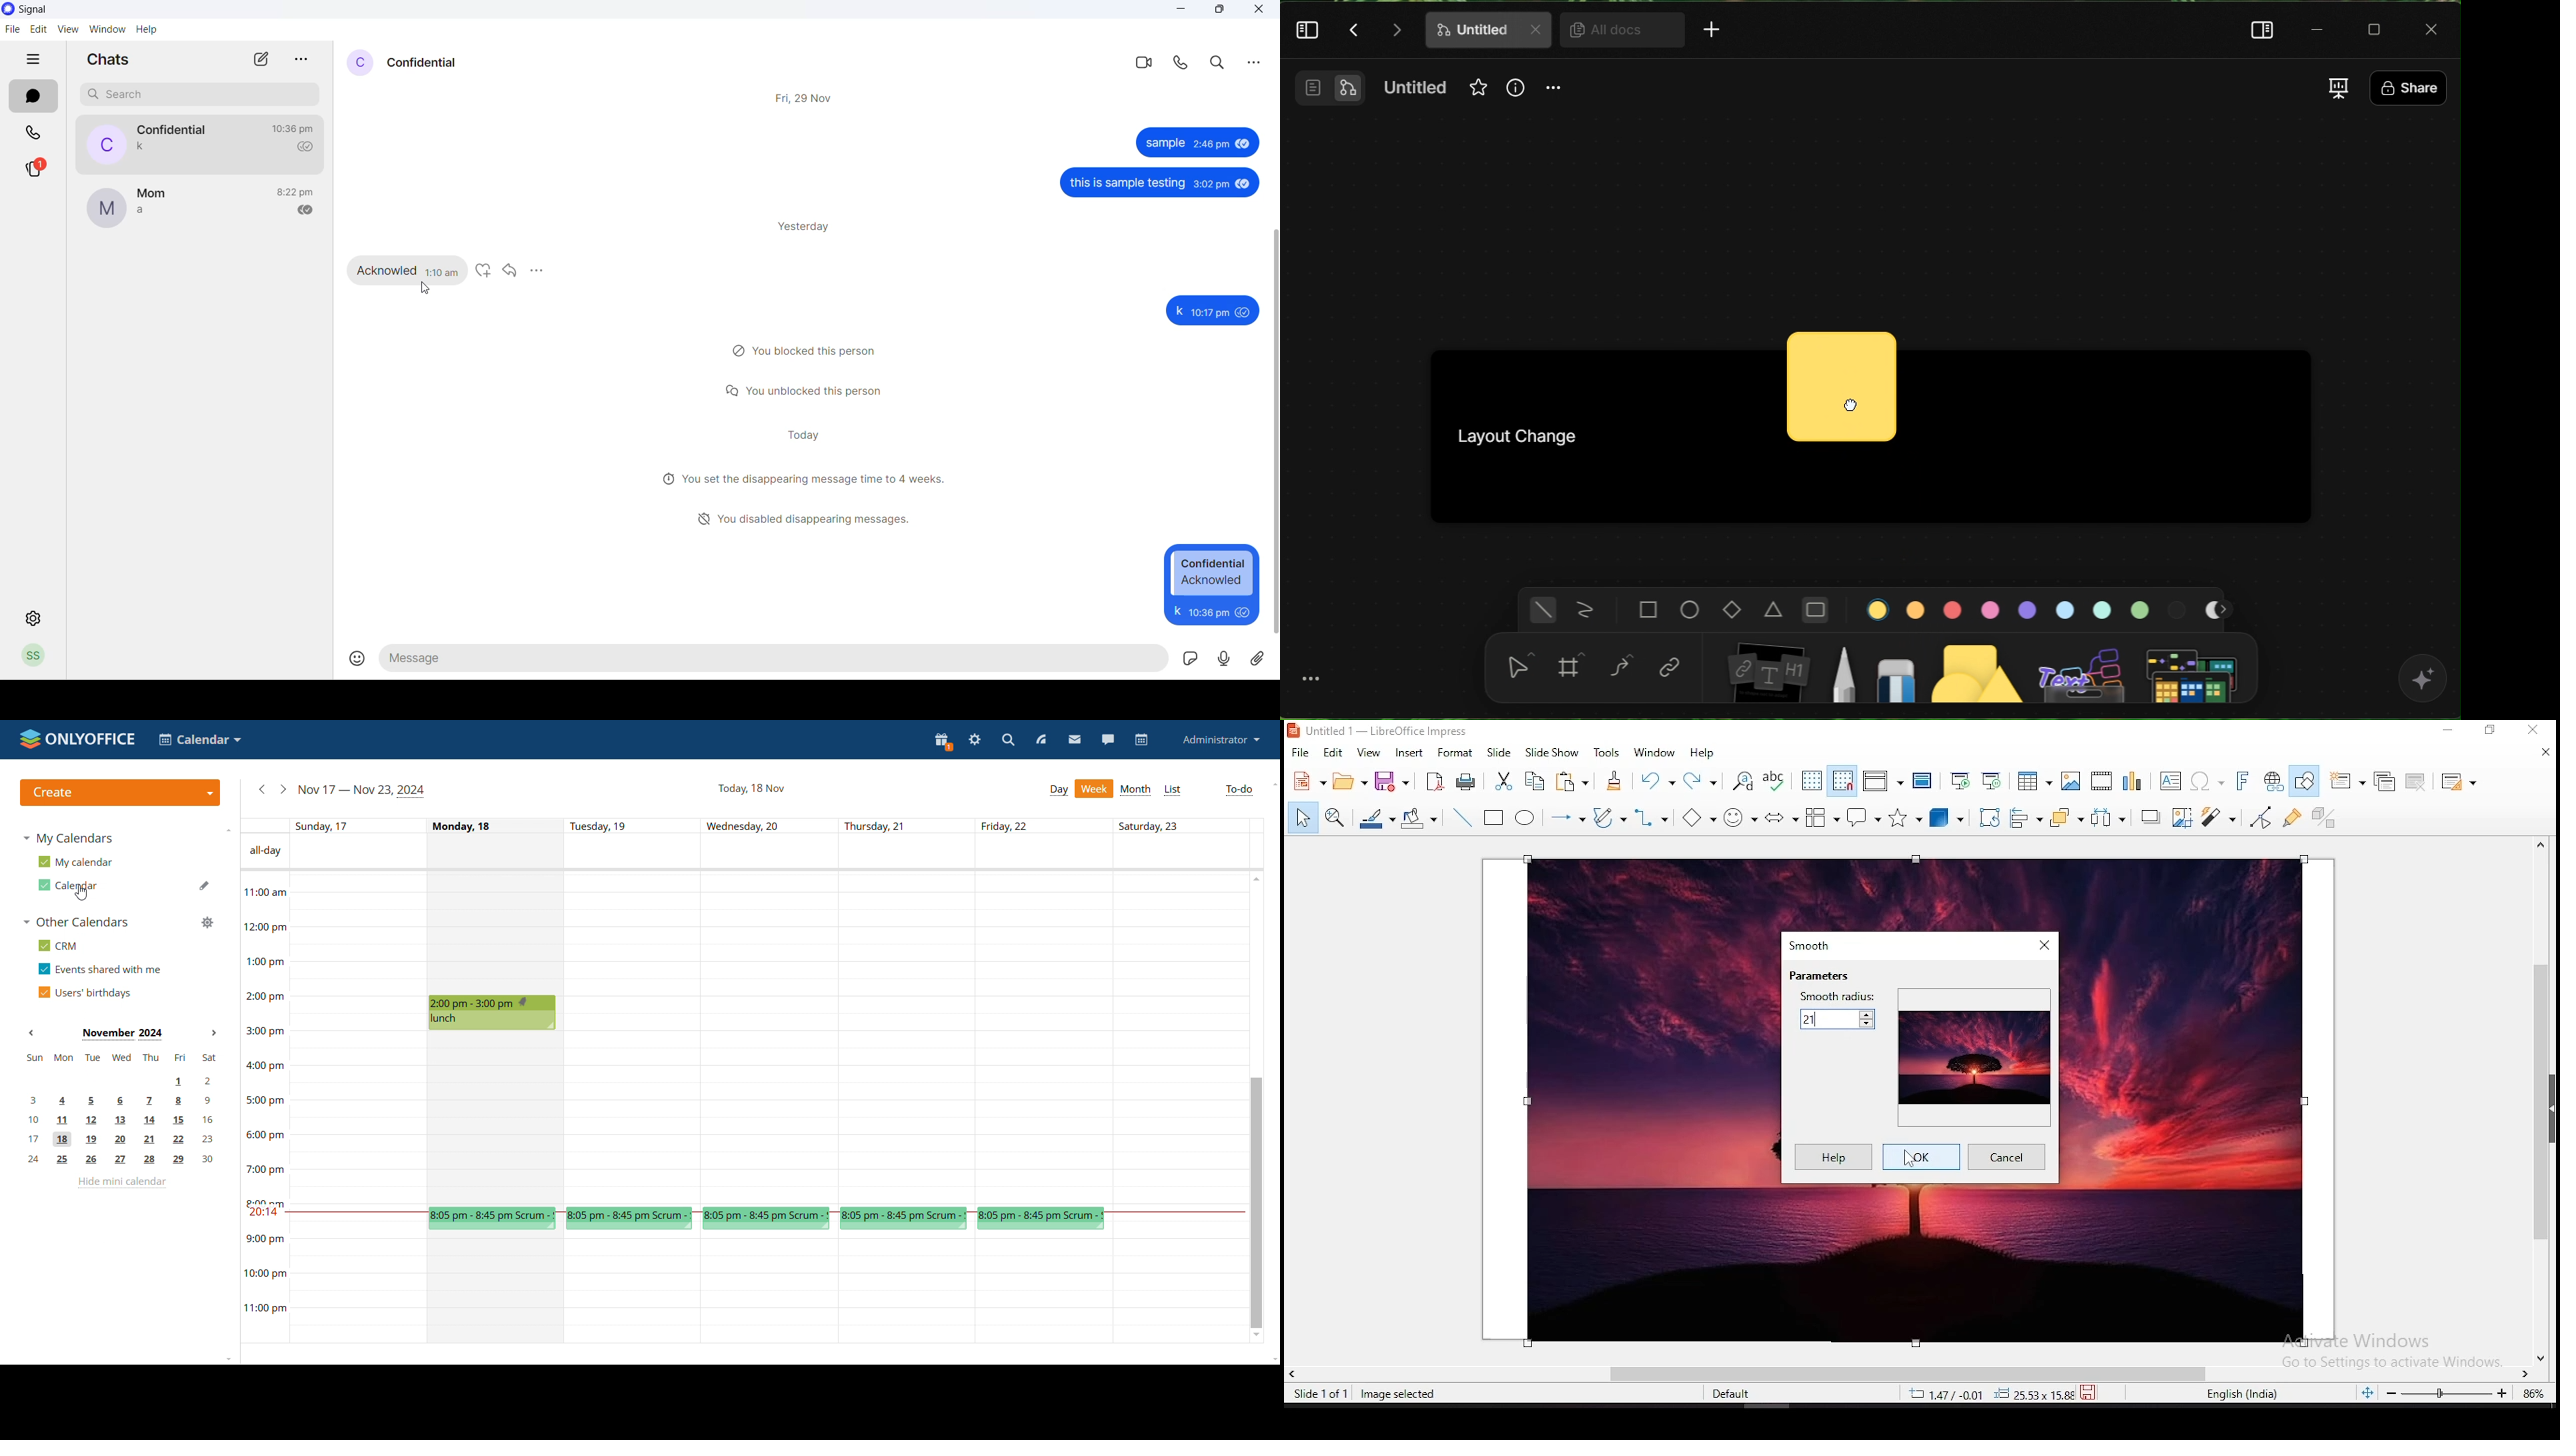  What do you see at coordinates (1884, 782) in the screenshot?
I see `display views` at bounding box center [1884, 782].